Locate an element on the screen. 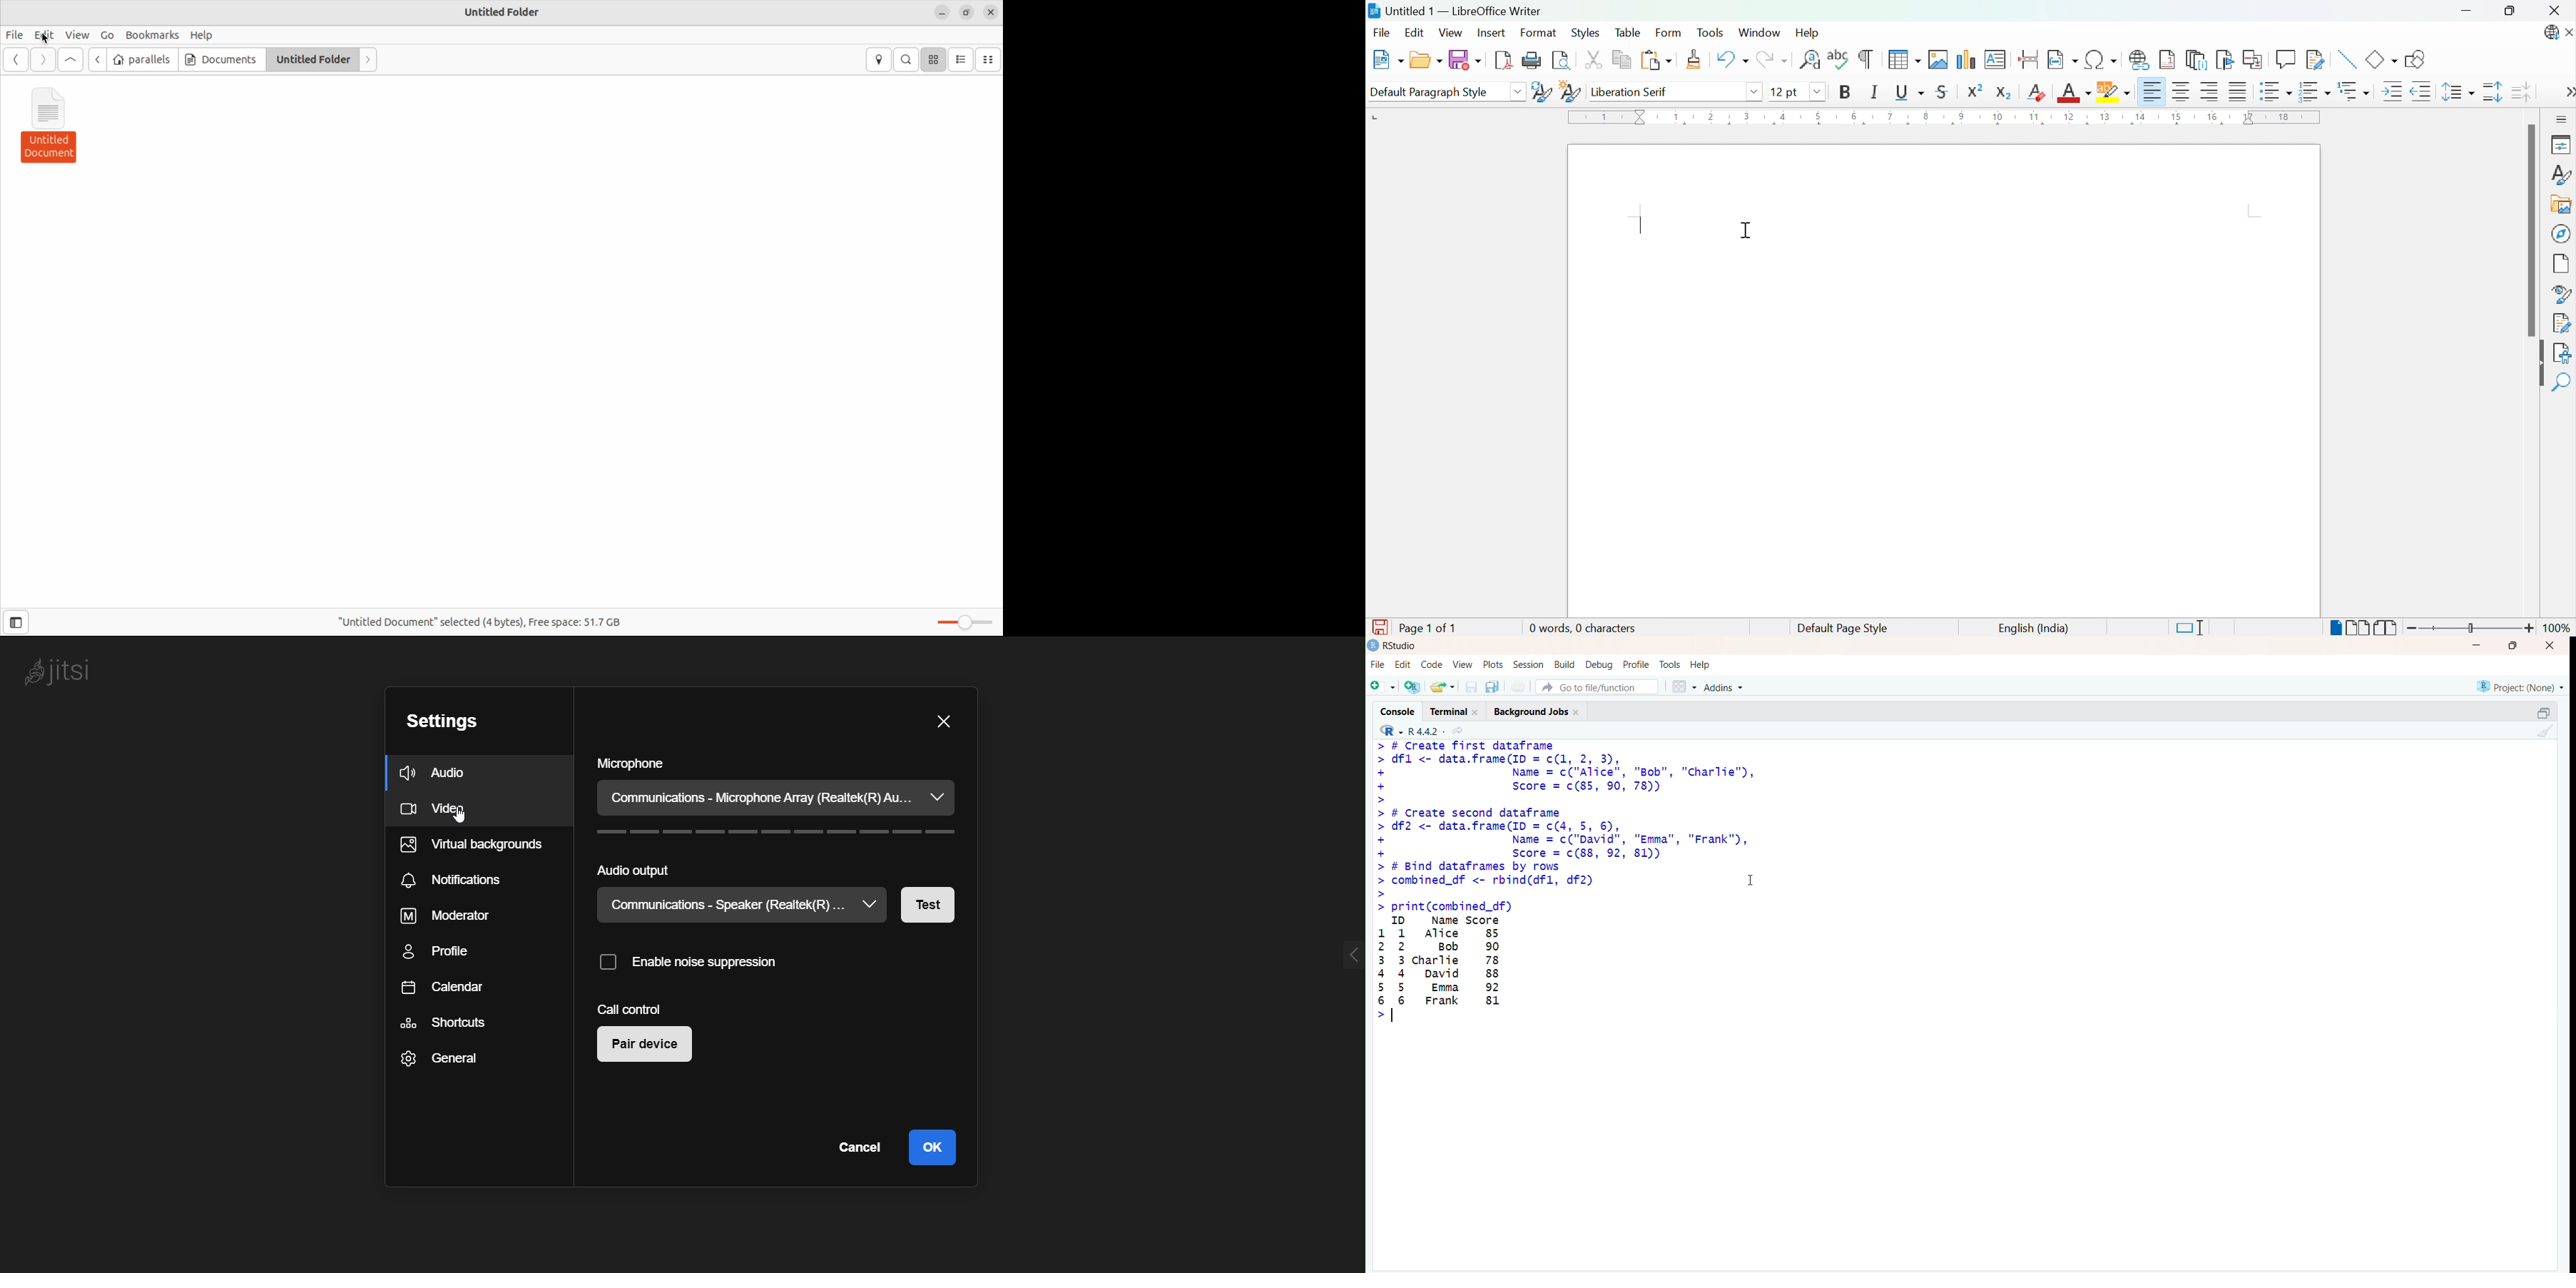 Image resolution: width=2576 pixels, height=1288 pixels. Table is located at coordinates (1628, 32).